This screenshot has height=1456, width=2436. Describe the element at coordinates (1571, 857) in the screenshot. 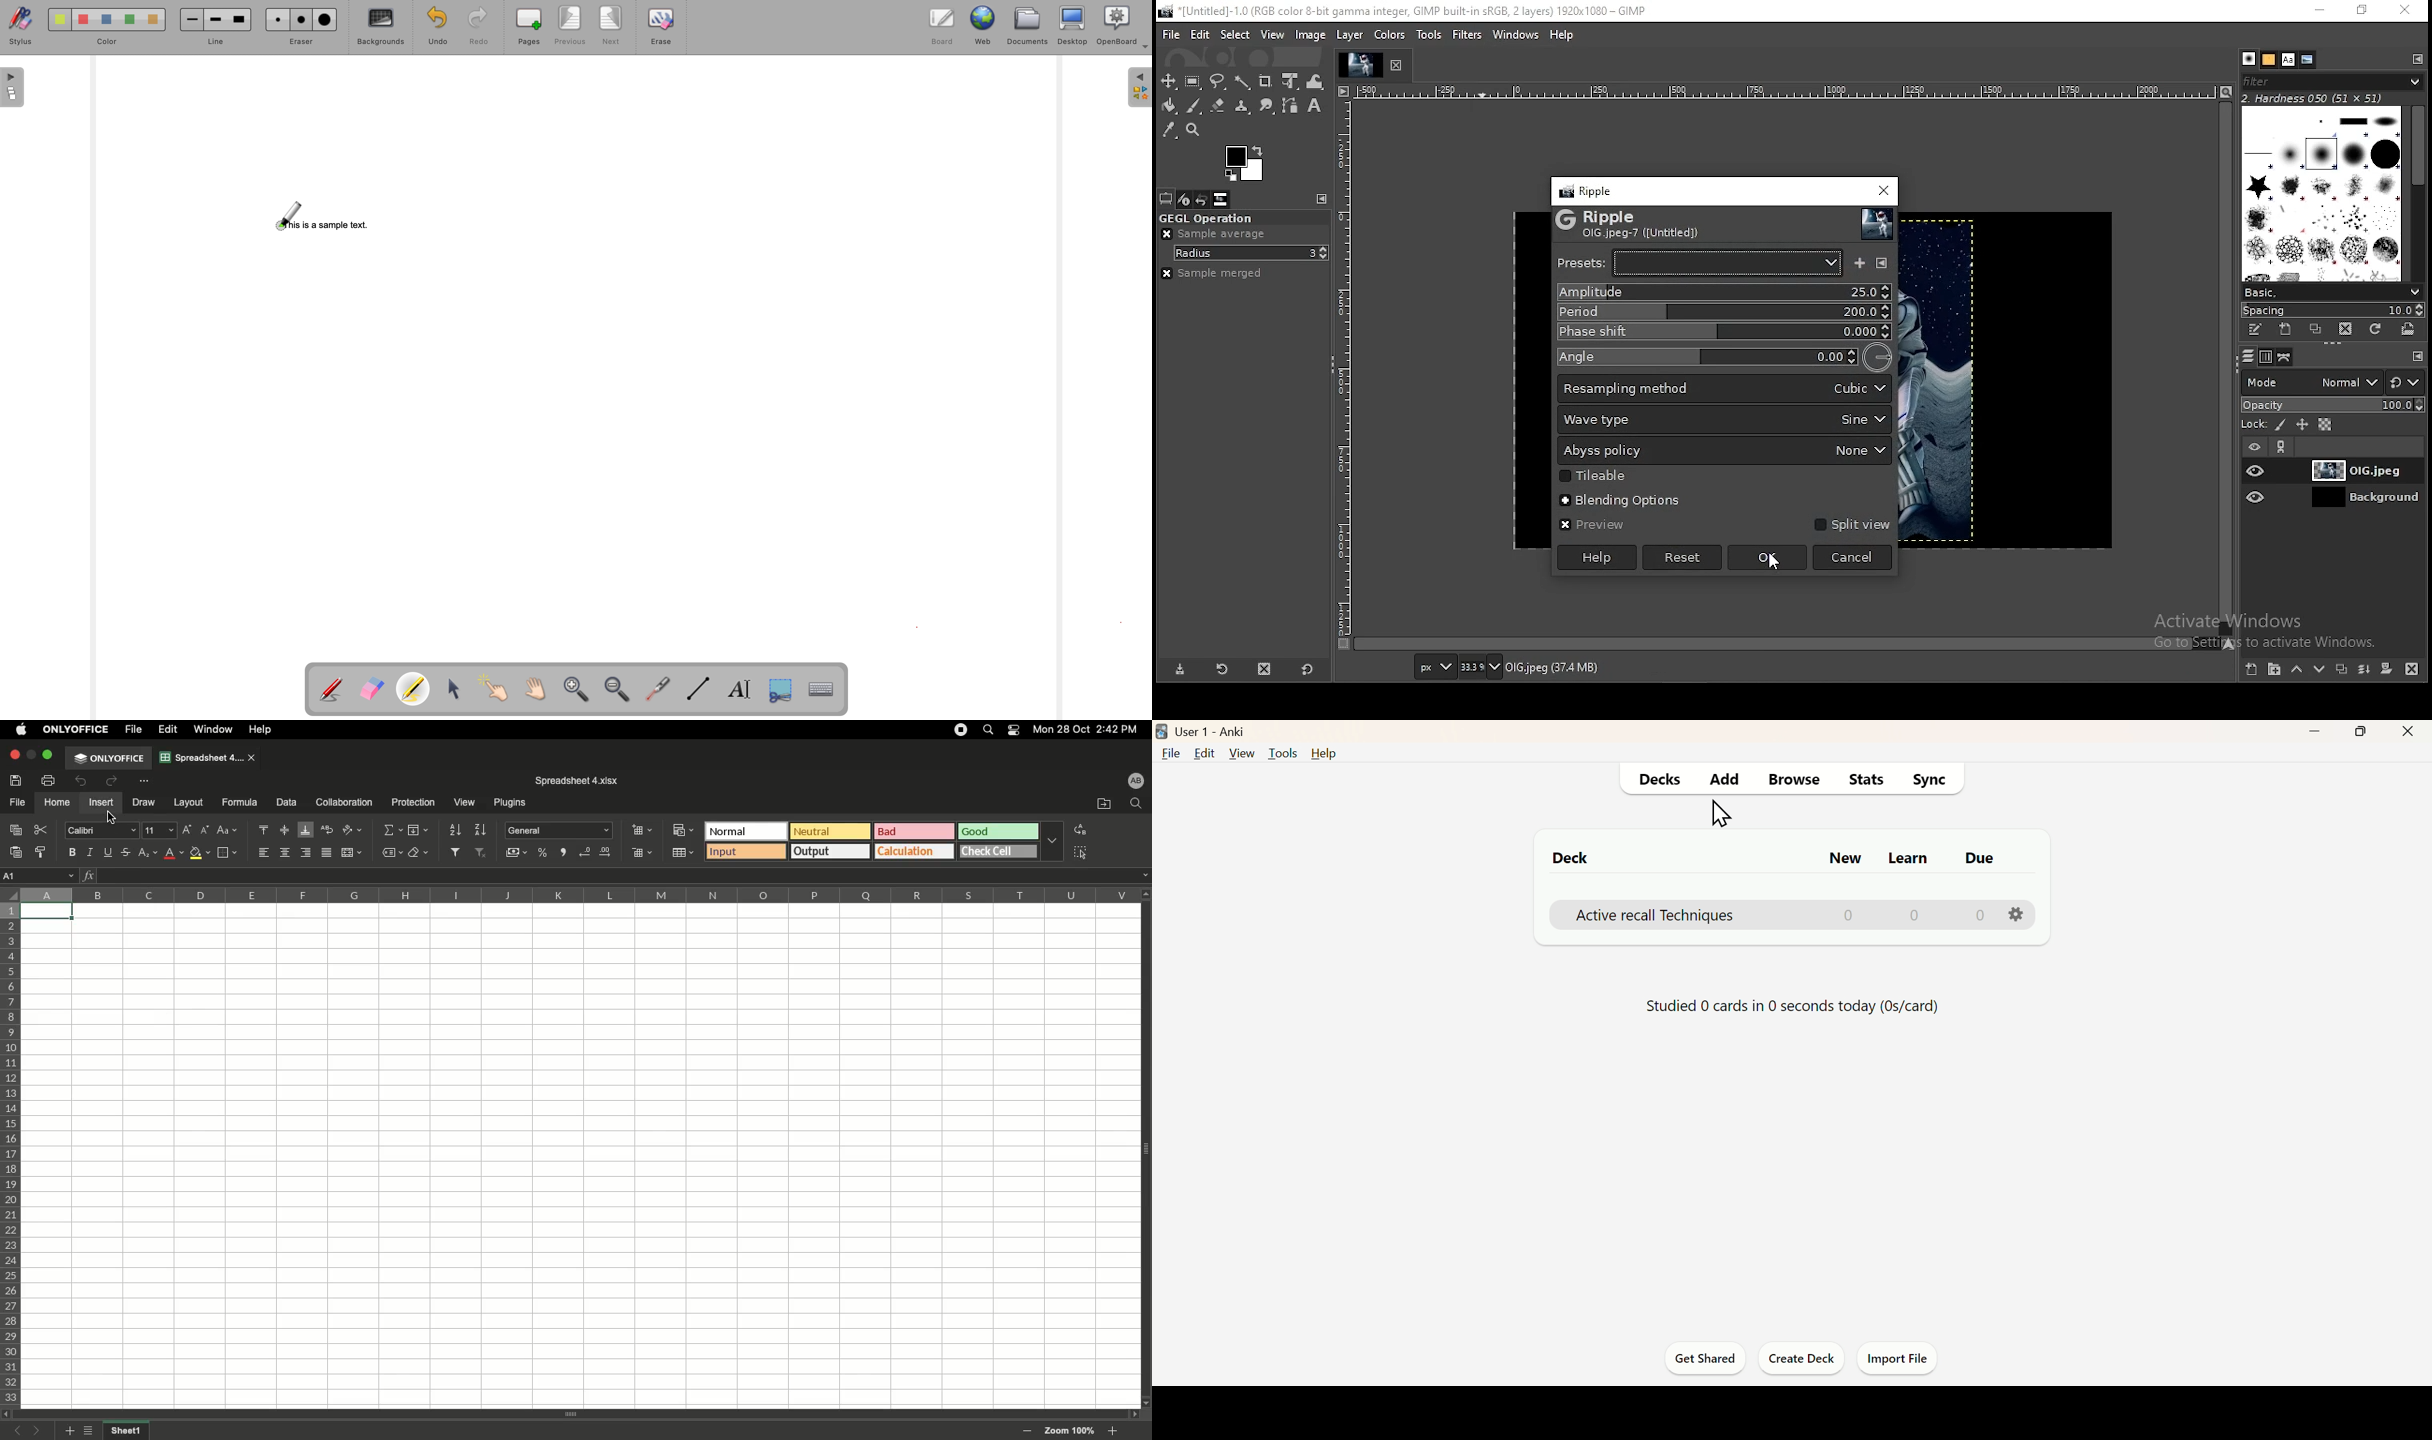

I see `Deck` at that location.